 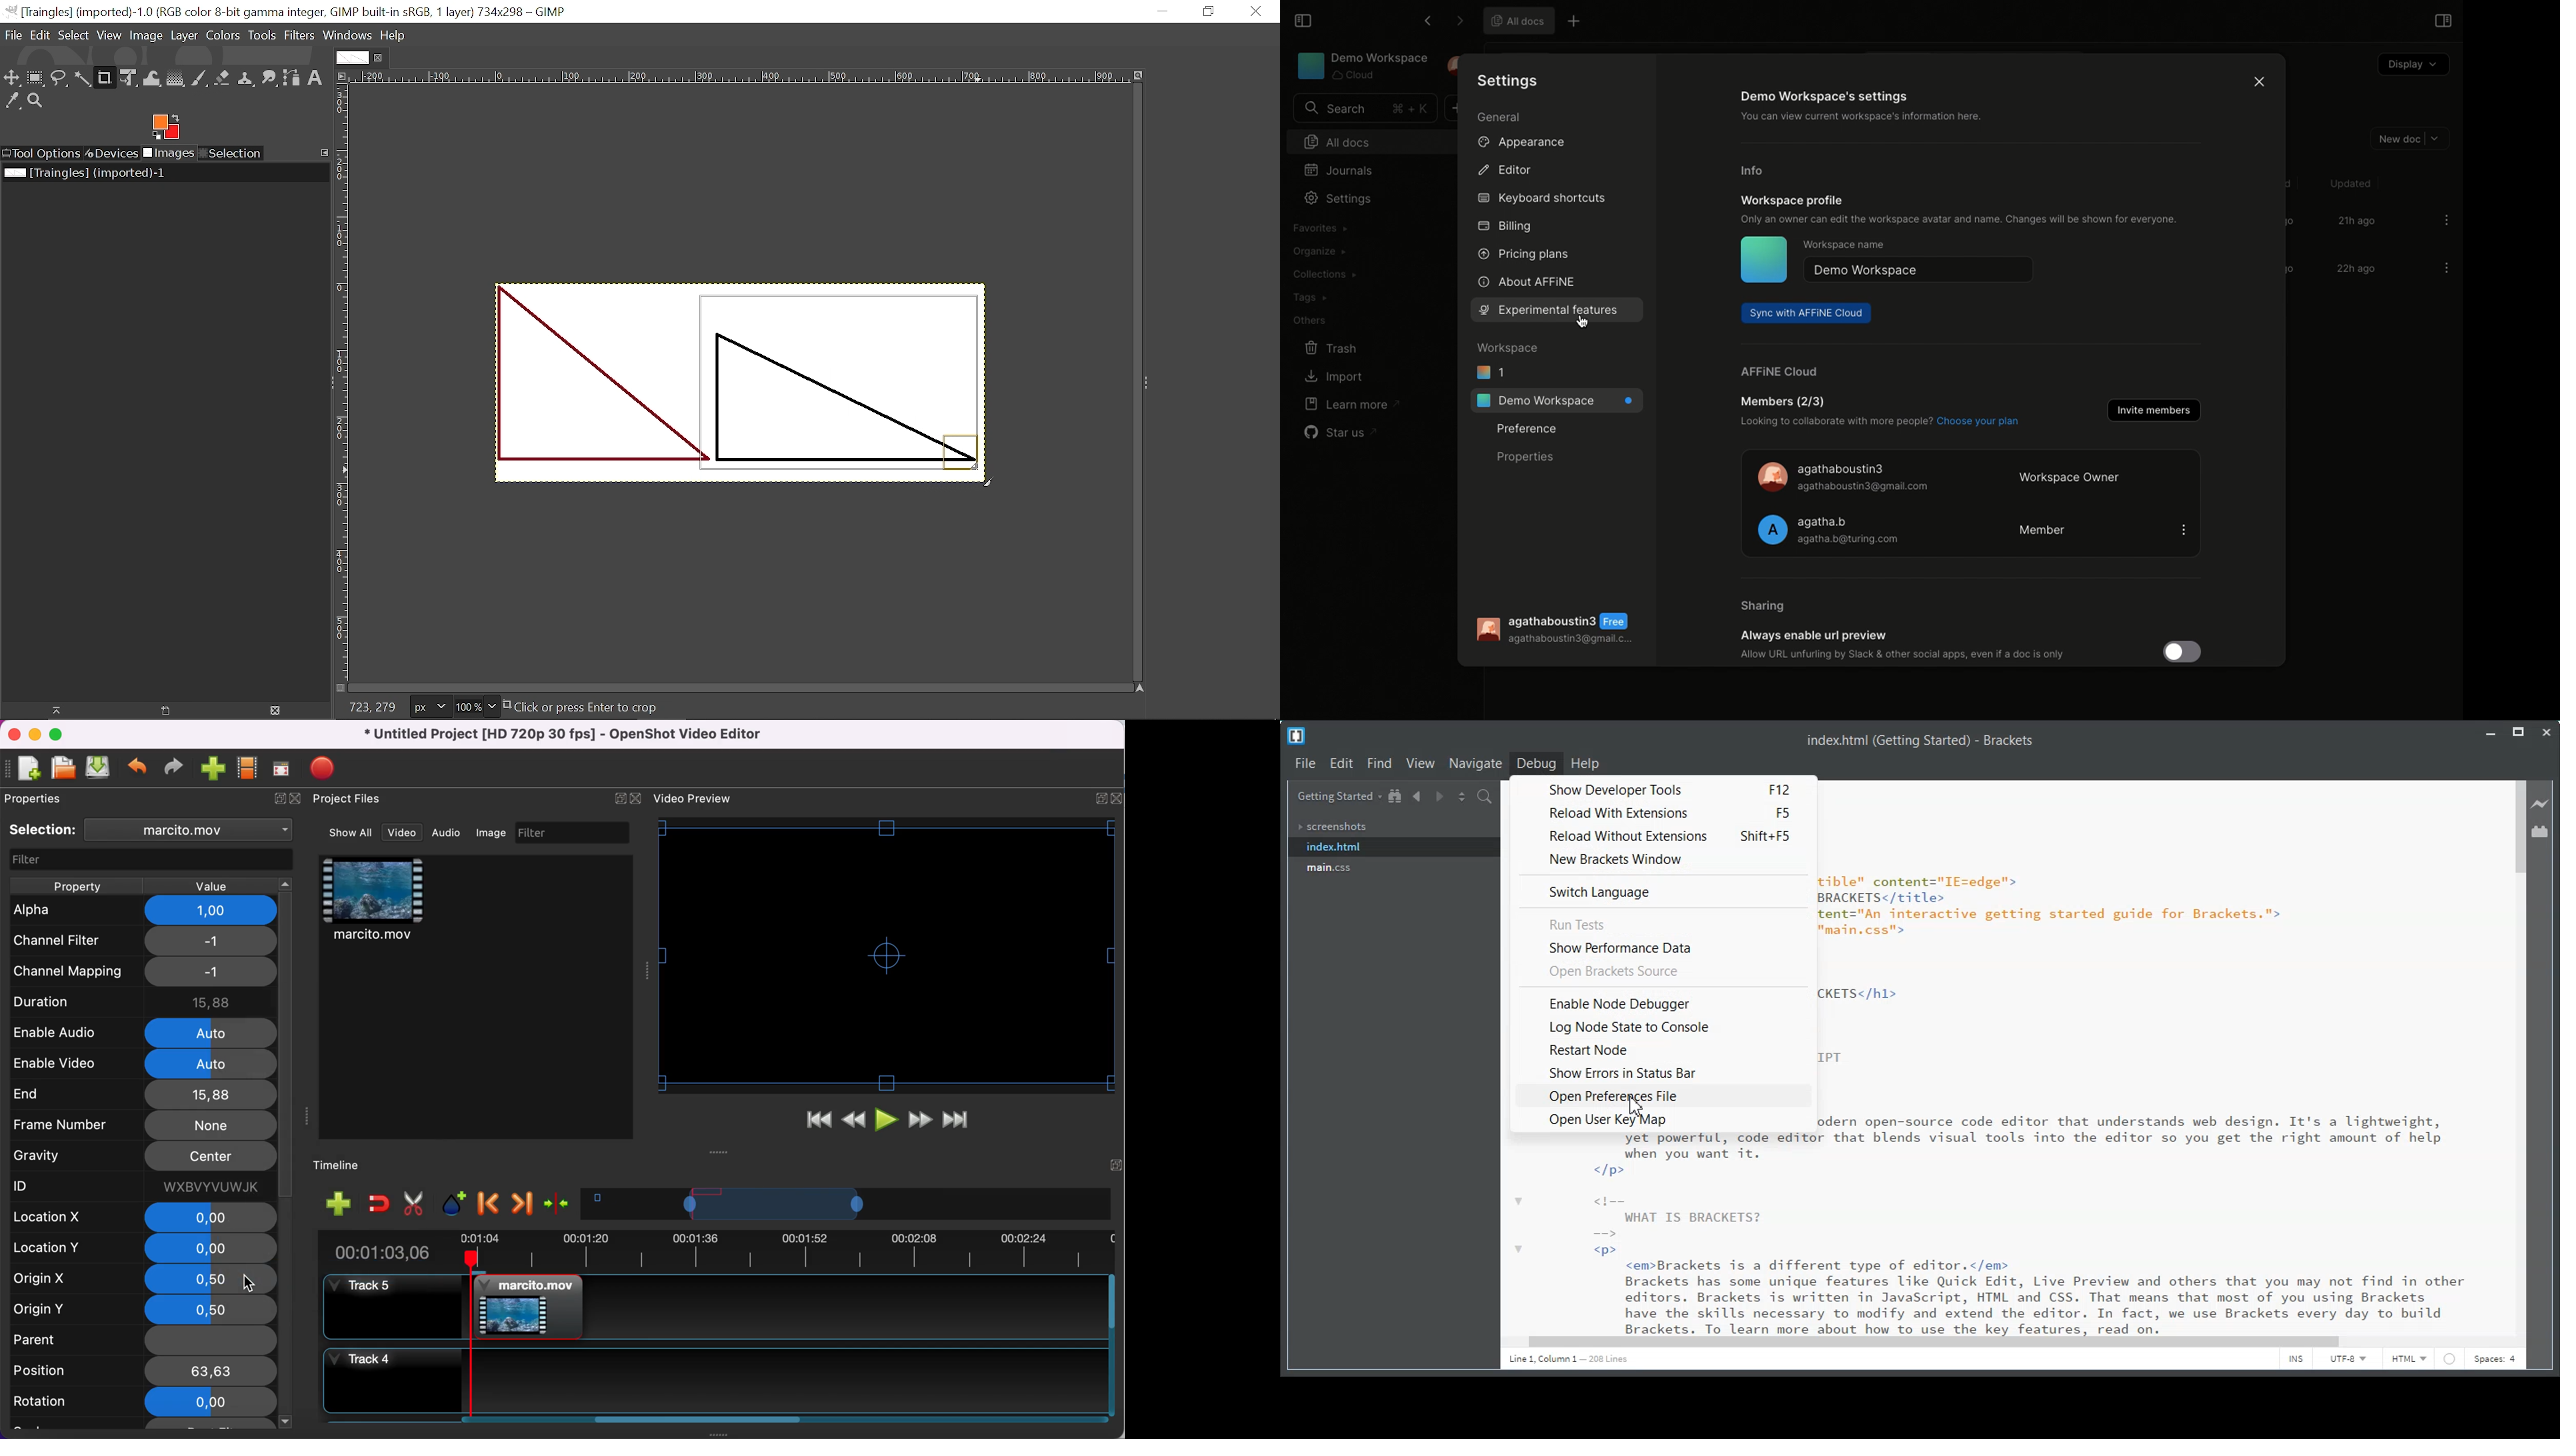 I want to click on Live Preview, so click(x=2540, y=804).